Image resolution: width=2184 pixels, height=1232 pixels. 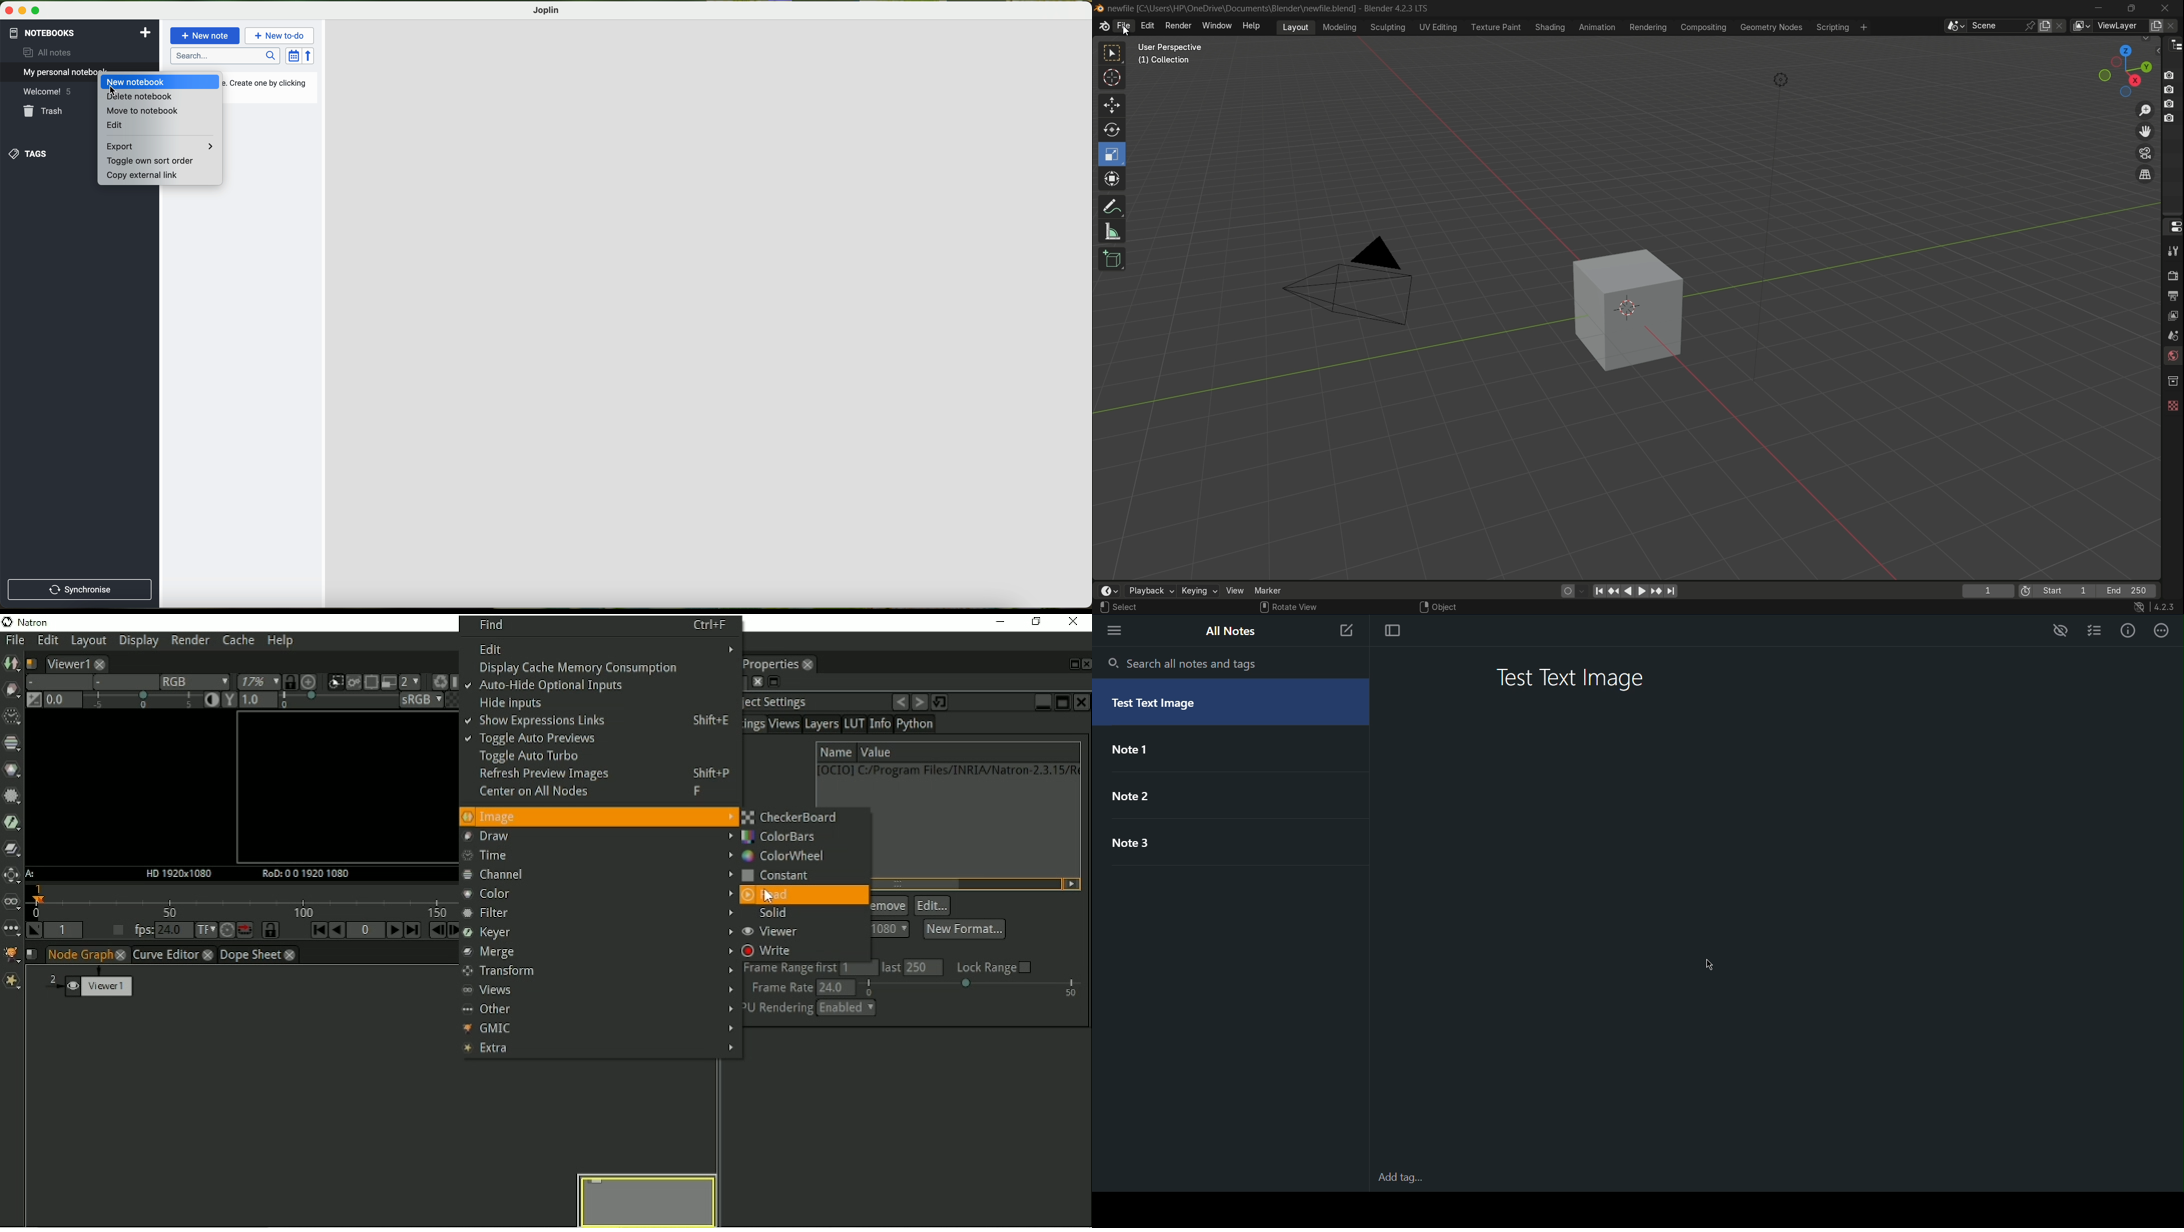 I want to click on tags, so click(x=27, y=153).